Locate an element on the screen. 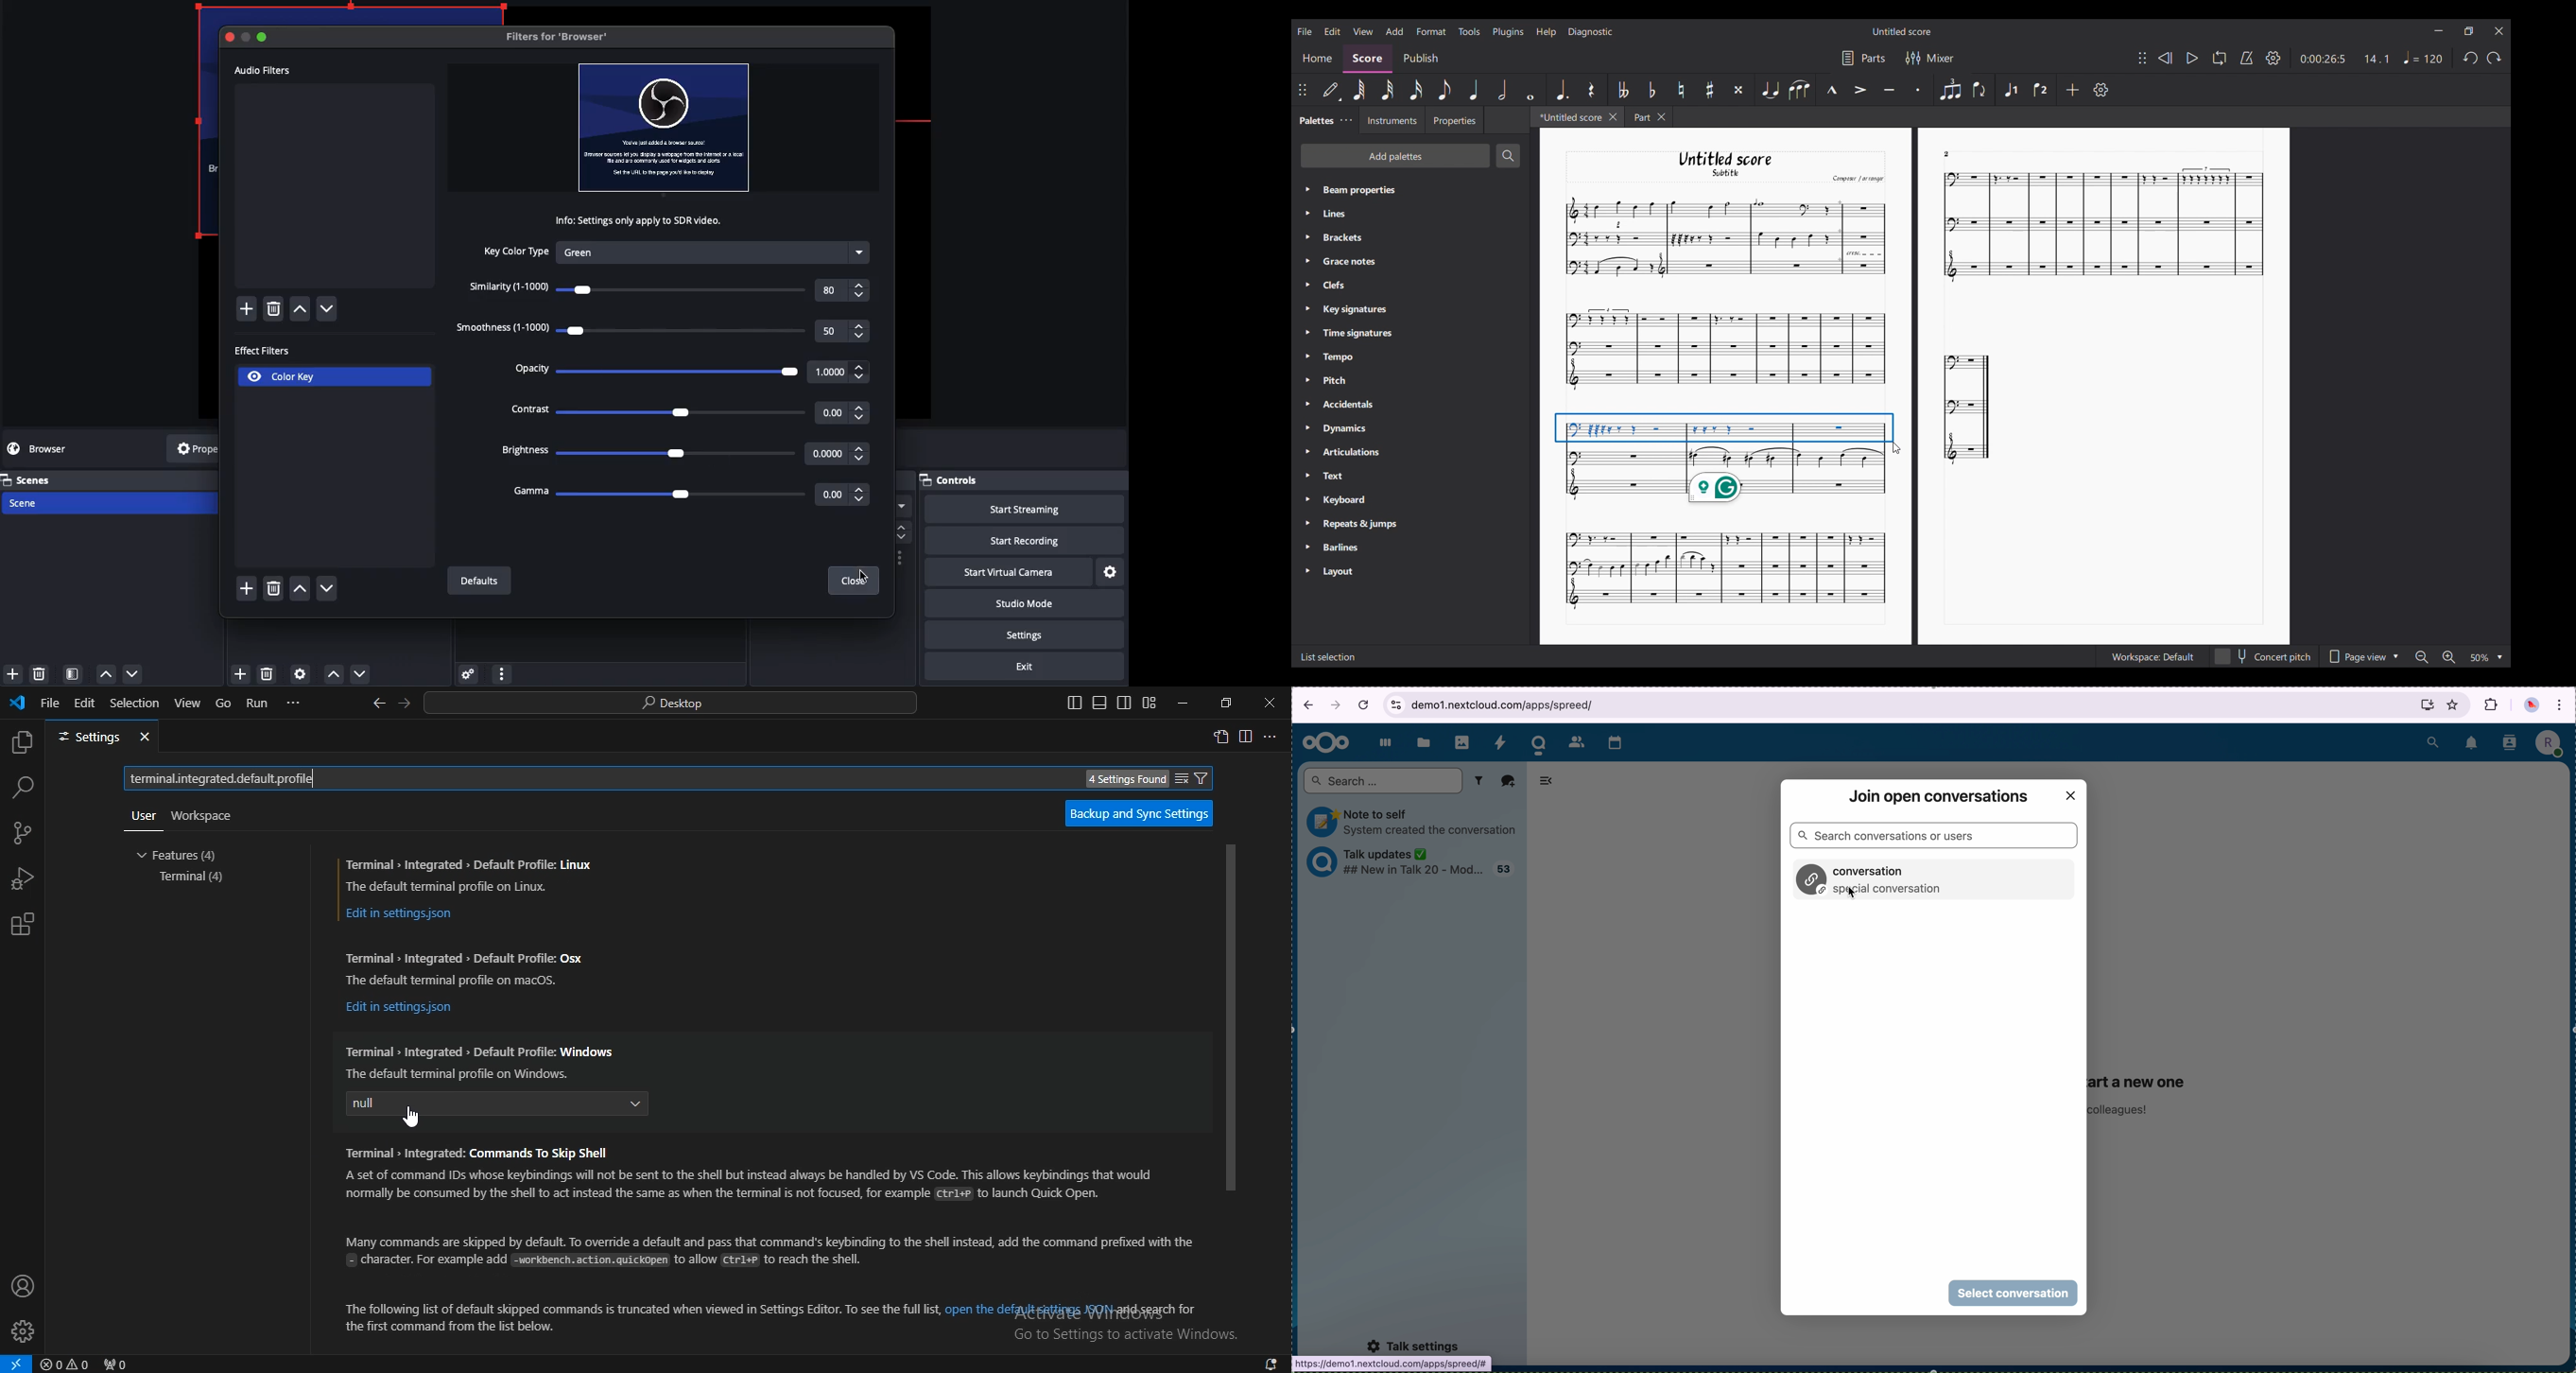 The width and height of the screenshot is (2576, 1400). extensions is located at coordinates (2491, 702).